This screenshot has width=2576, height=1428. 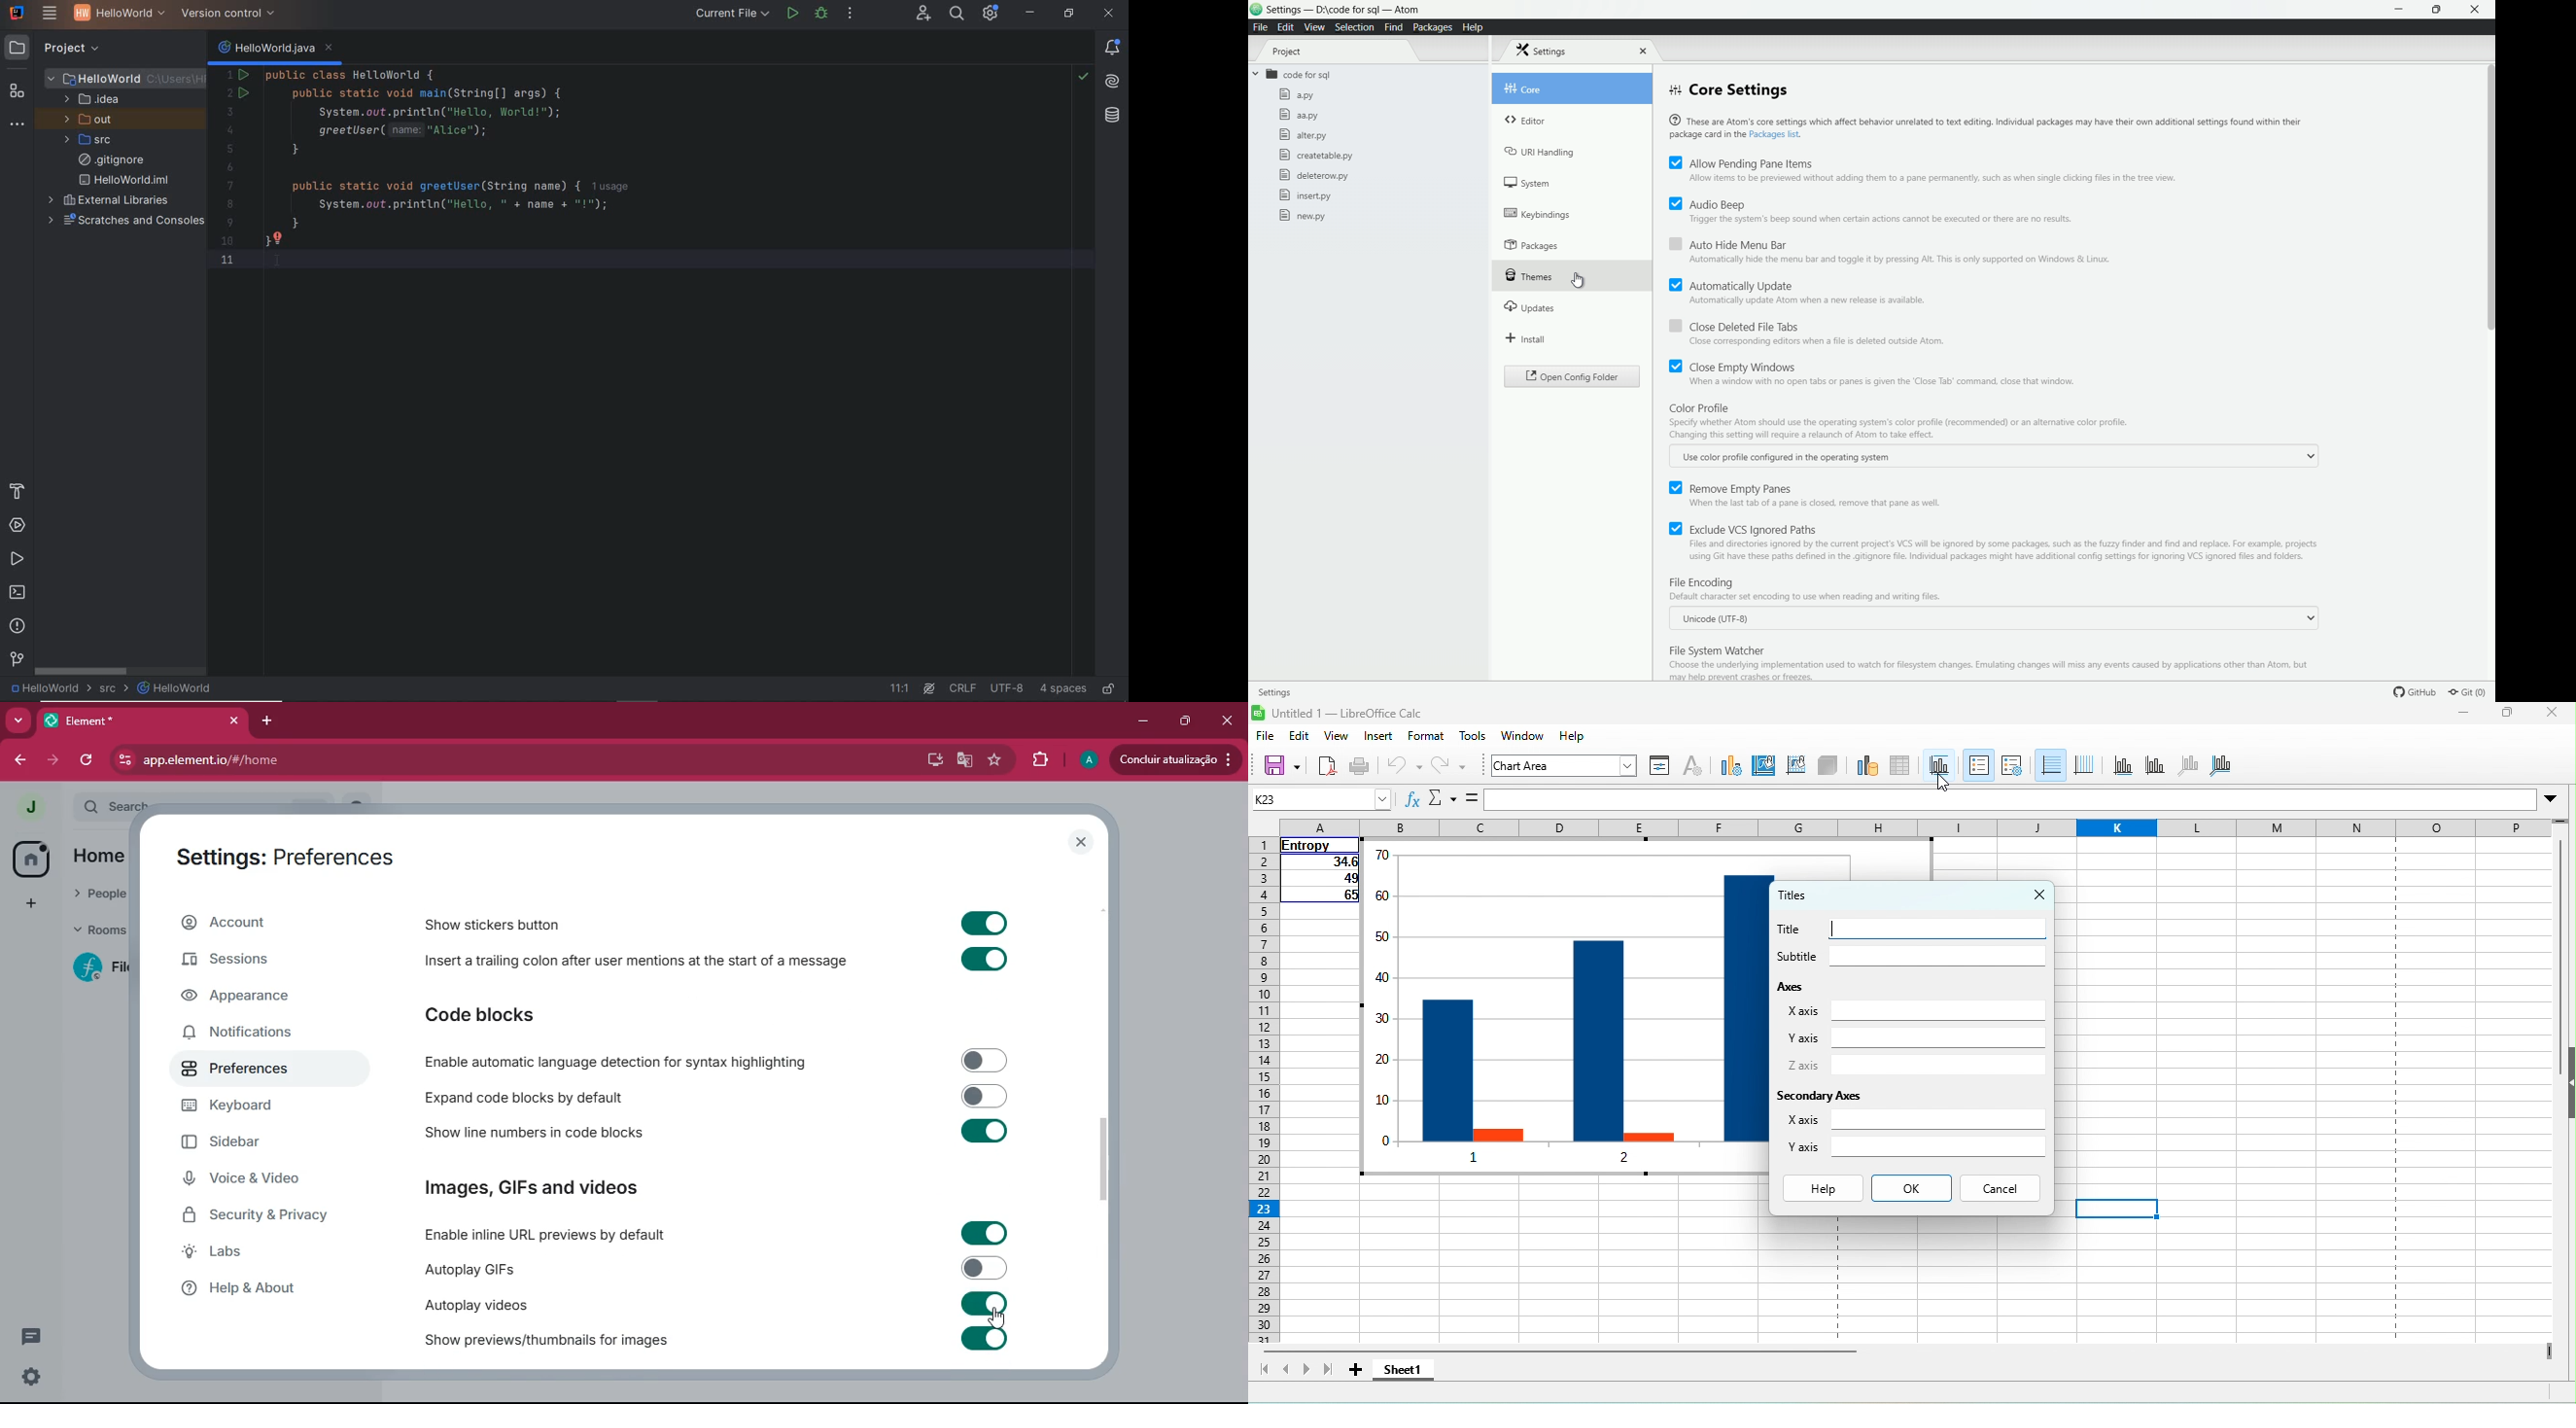 I want to click on 49, so click(x=1322, y=880).